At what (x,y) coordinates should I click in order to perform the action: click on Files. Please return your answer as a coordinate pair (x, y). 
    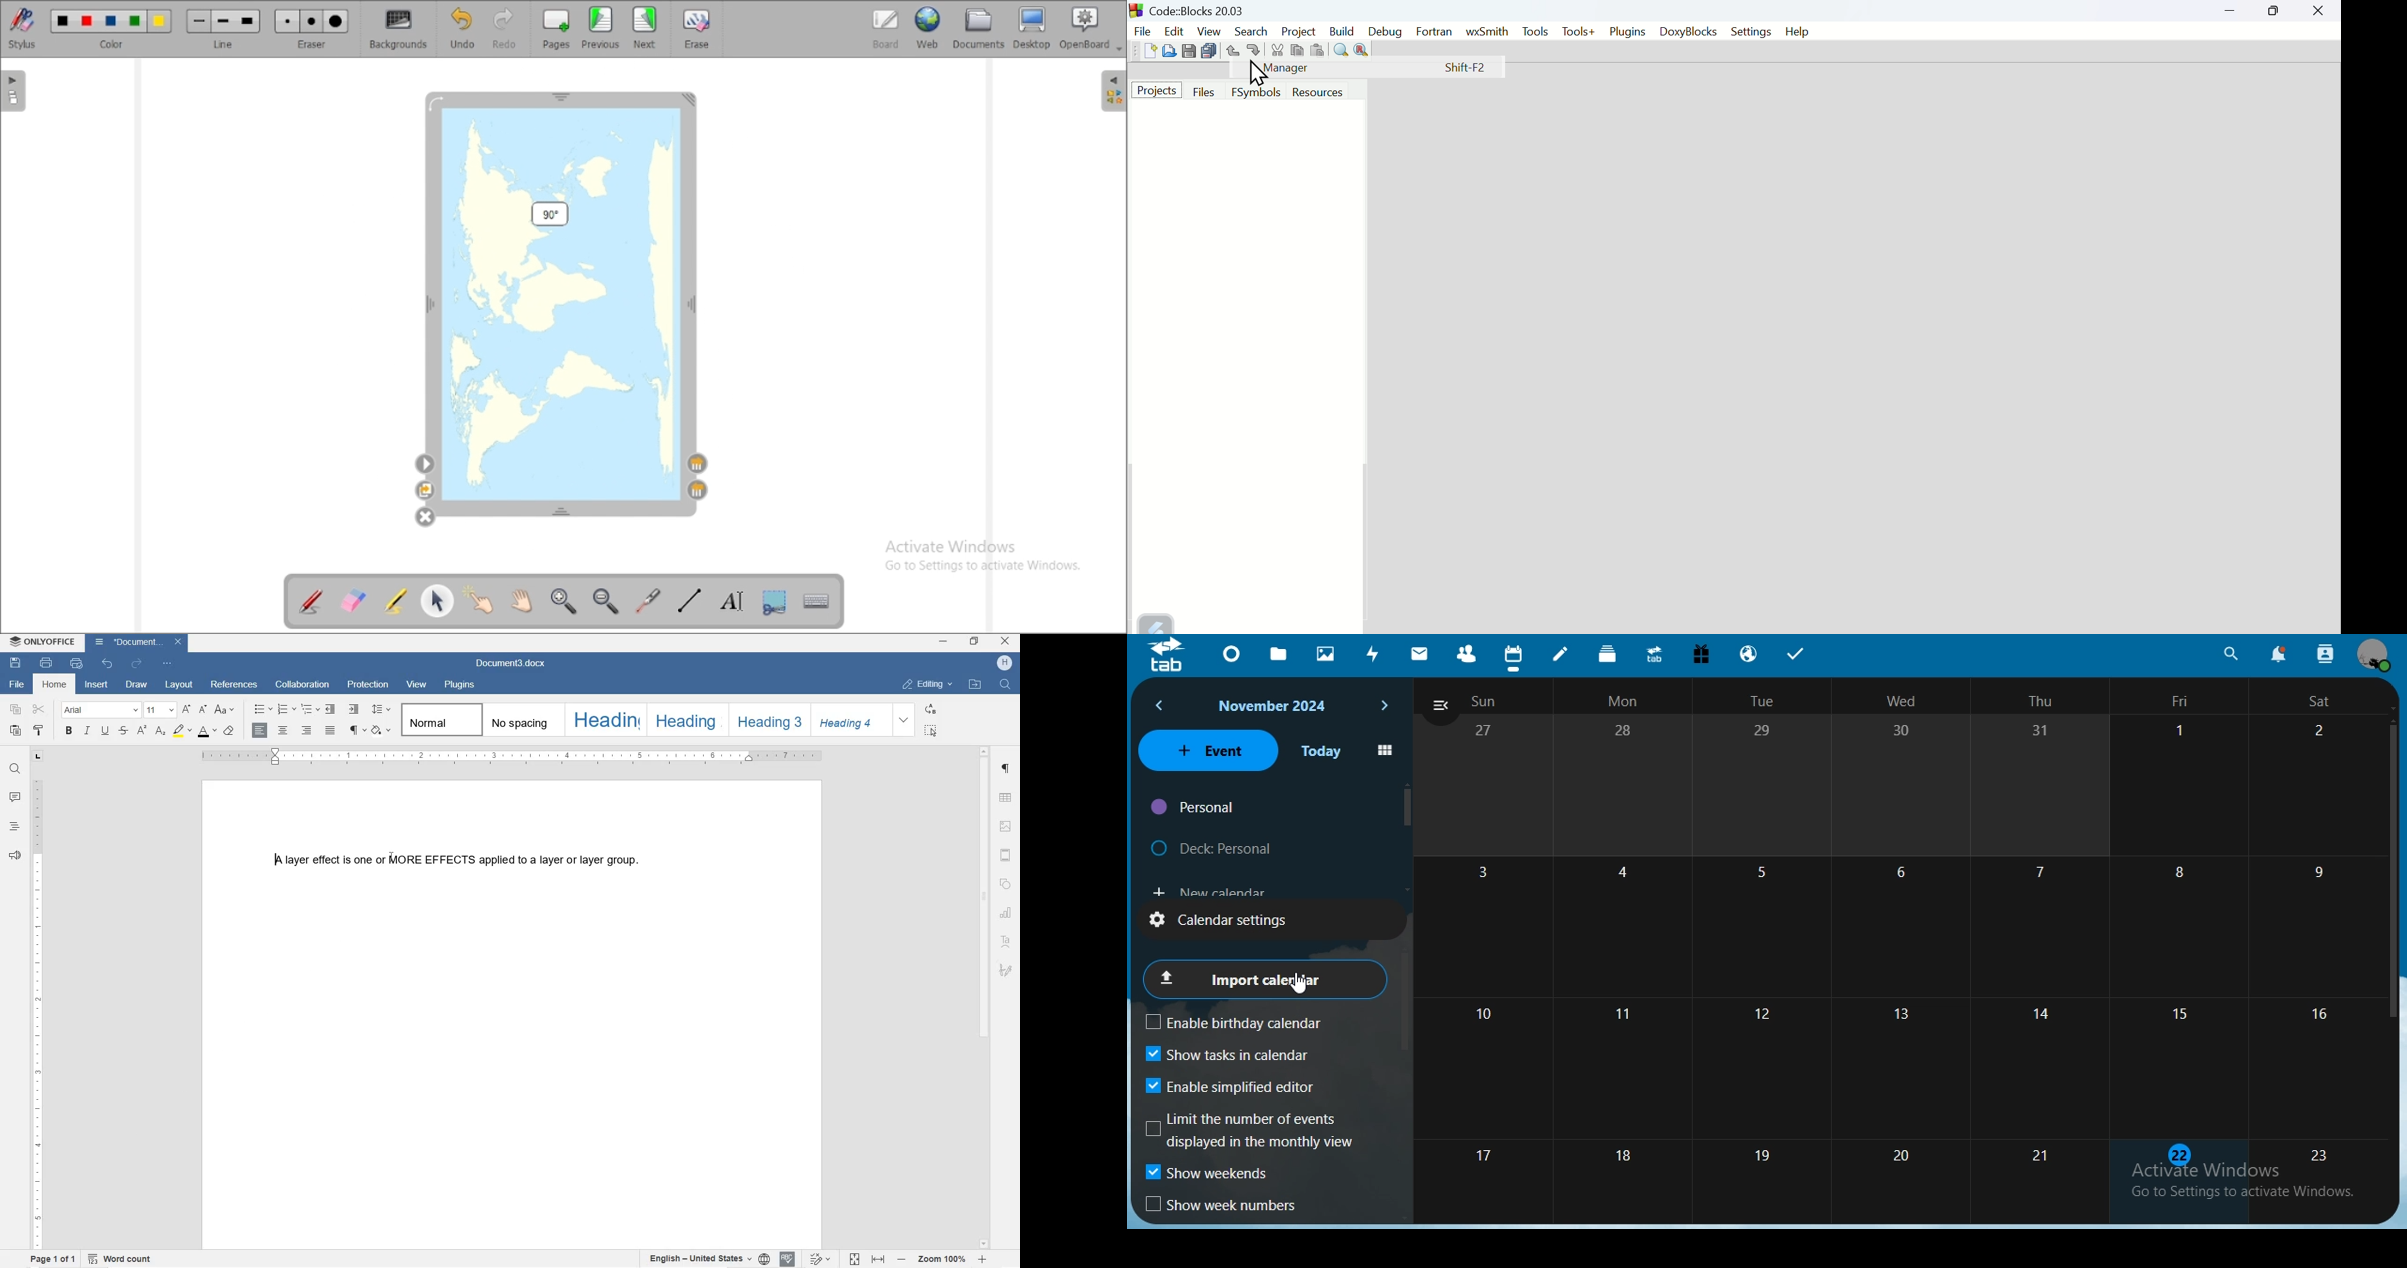
    Looking at the image, I should click on (1206, 92).